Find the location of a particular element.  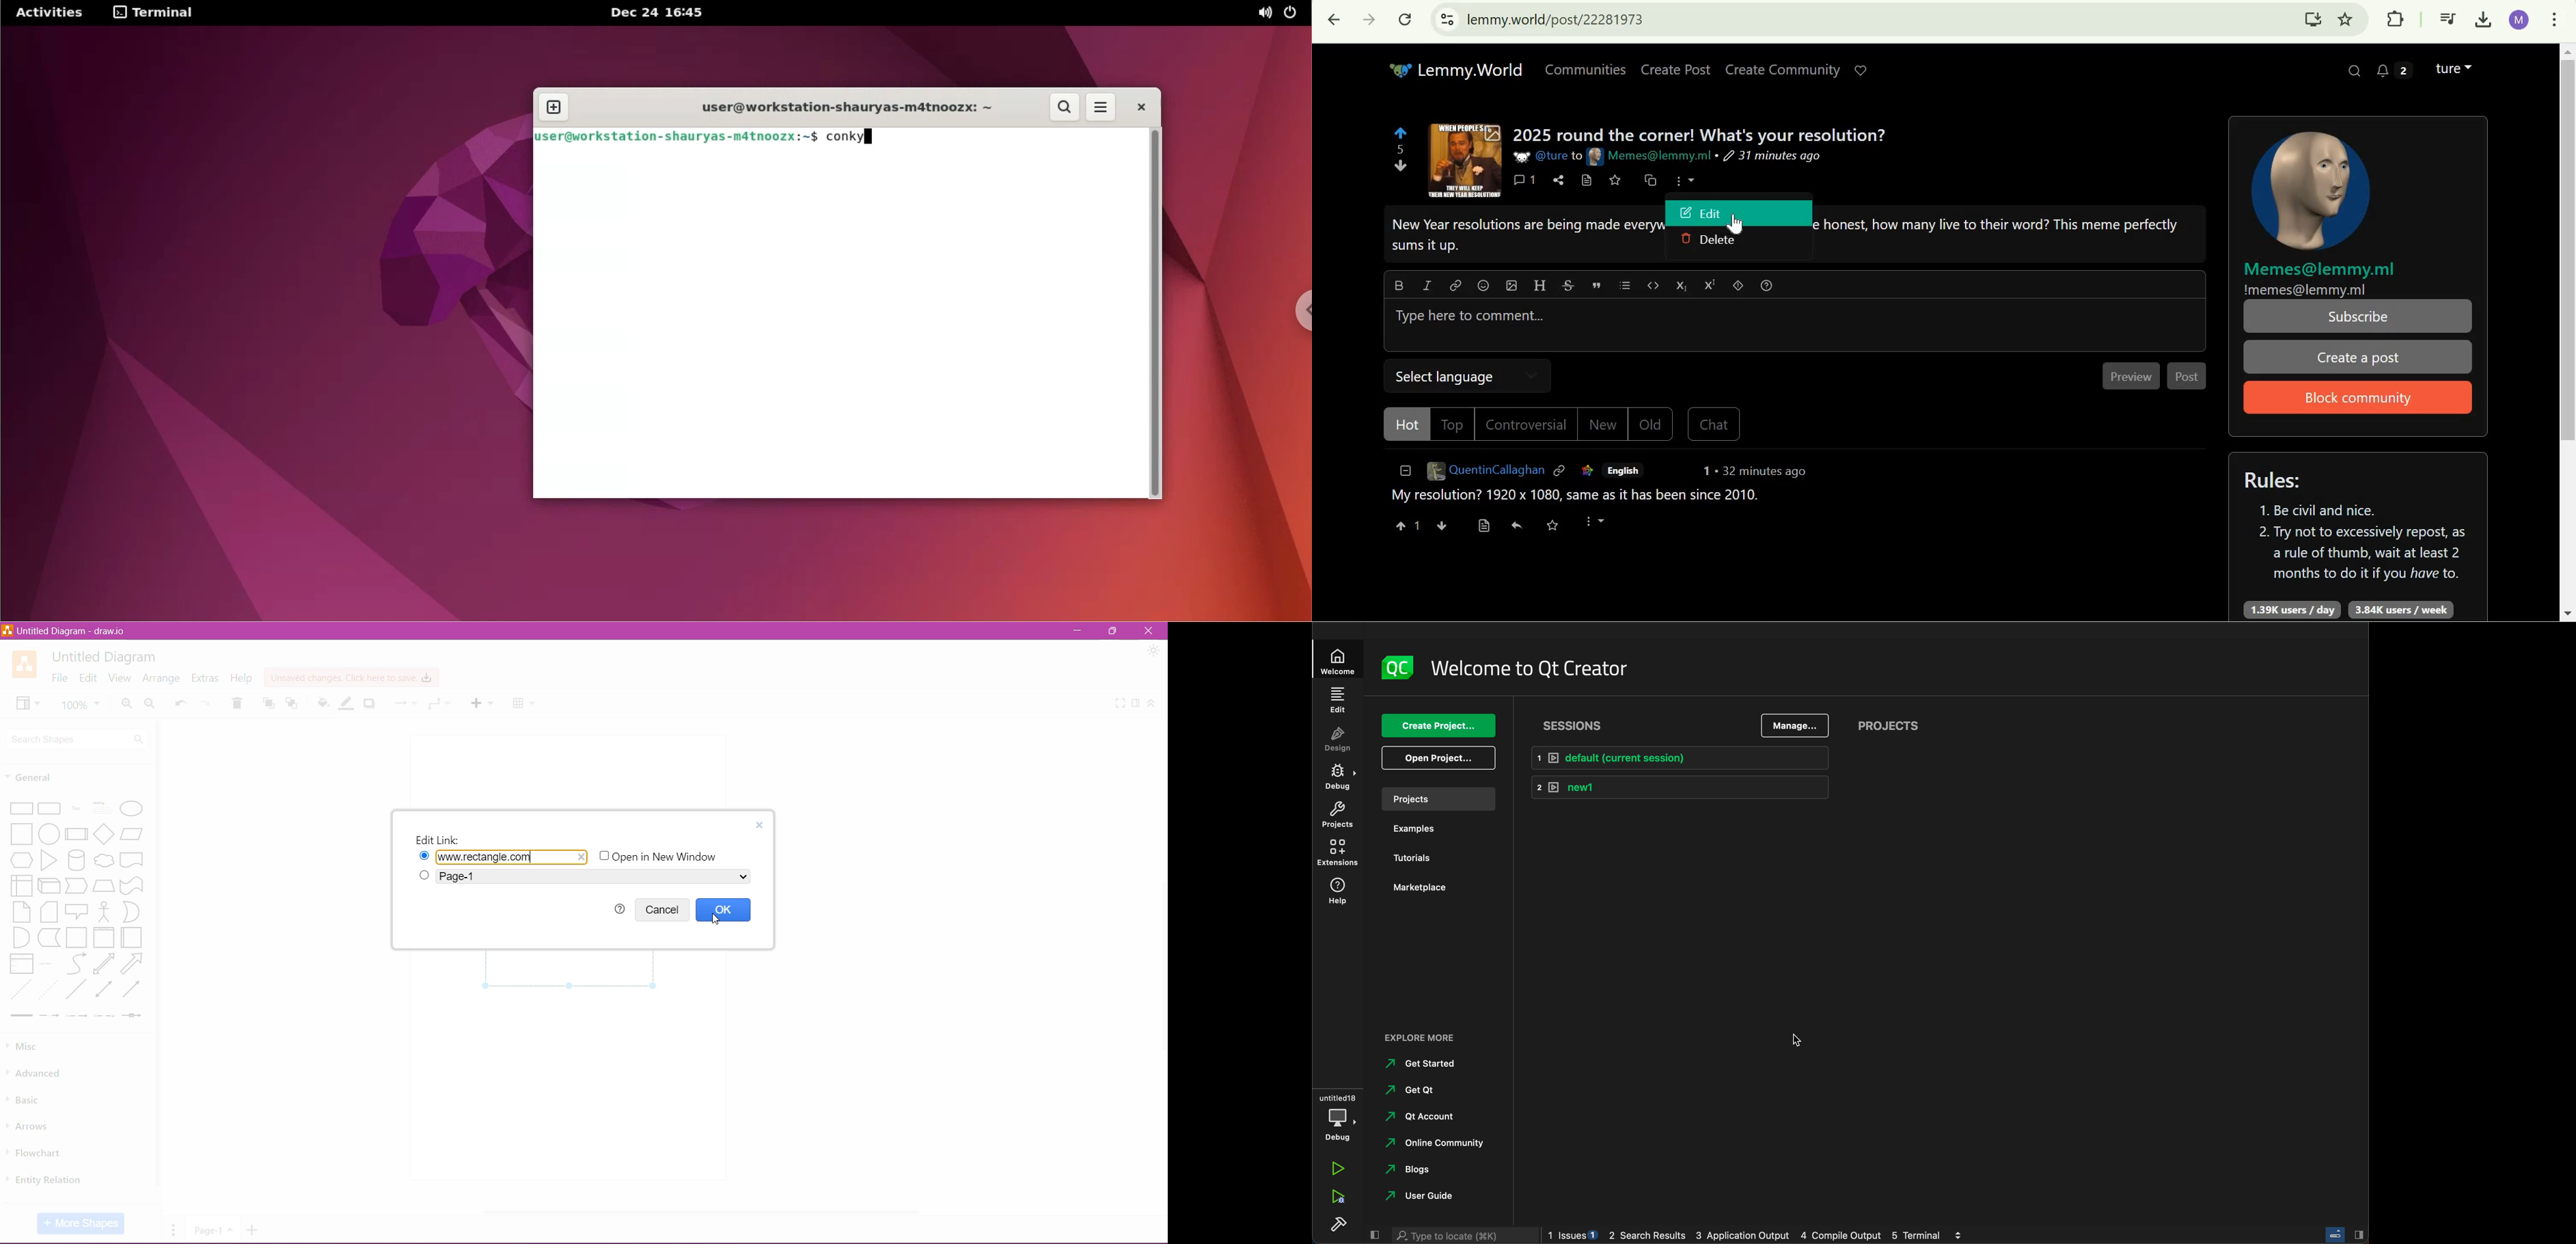

Communities is located at coordinates (1585, 70).